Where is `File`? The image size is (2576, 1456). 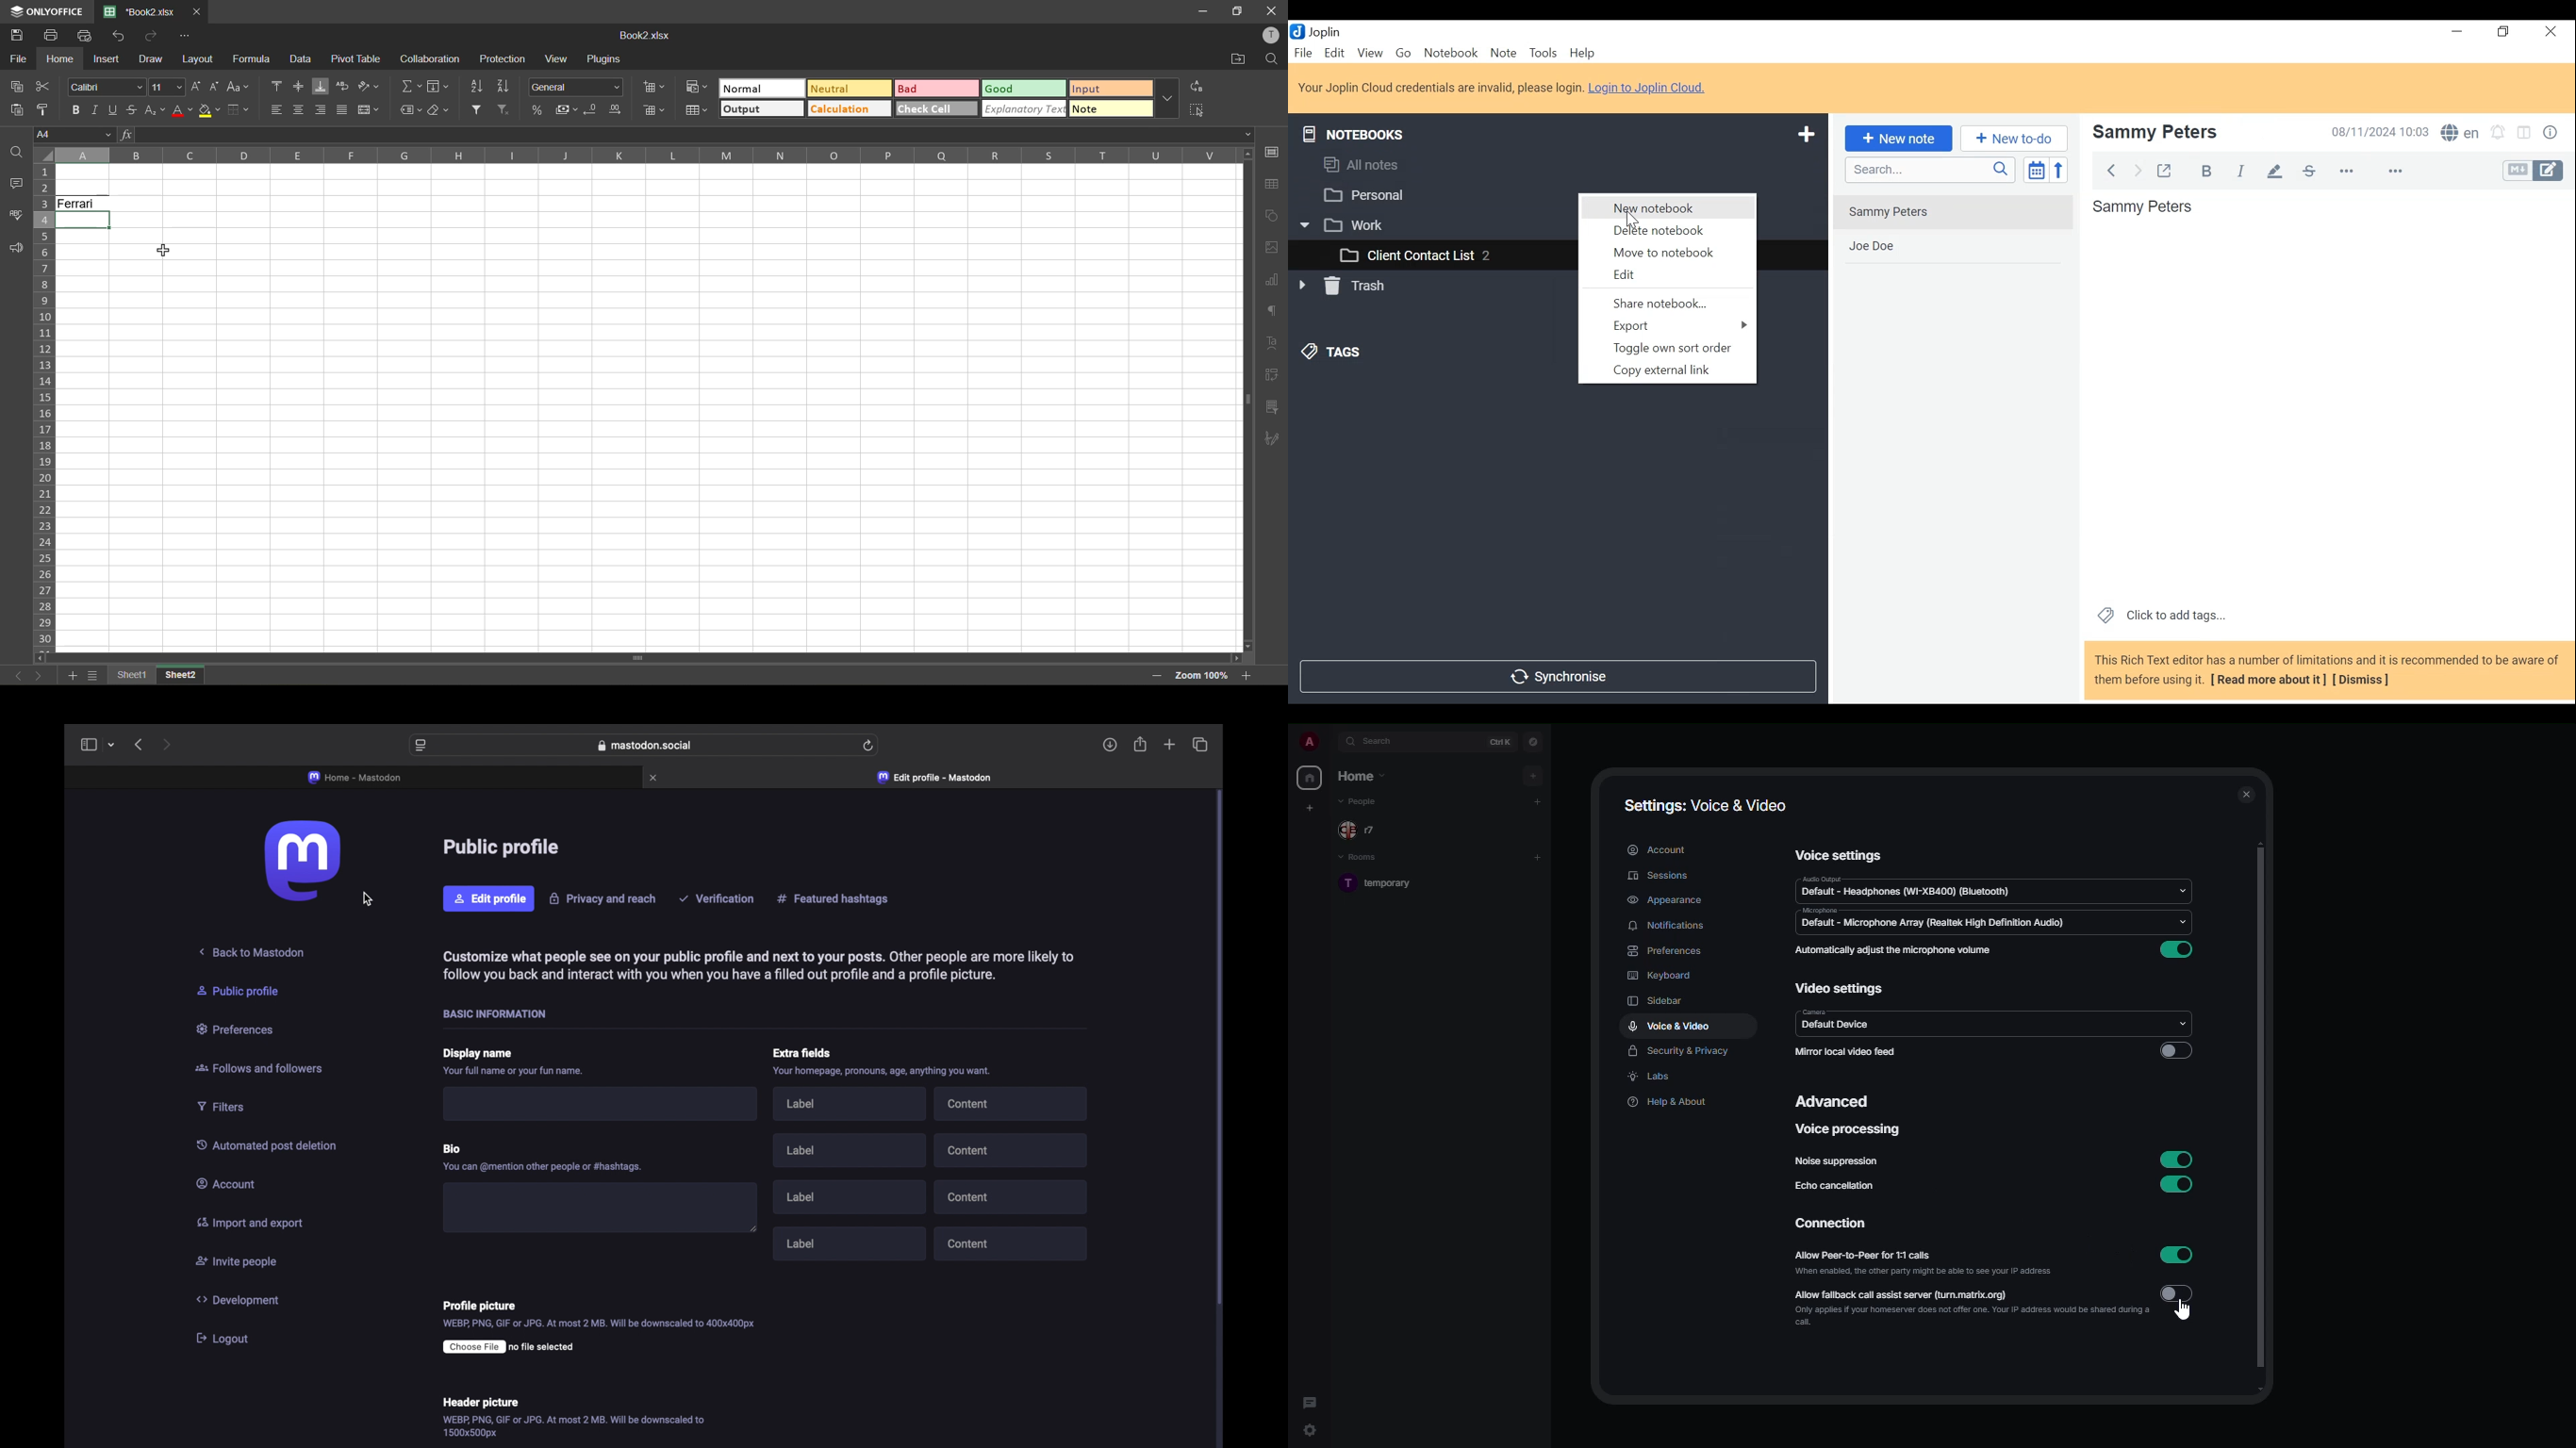
File is located at coordinates (1303, 51).